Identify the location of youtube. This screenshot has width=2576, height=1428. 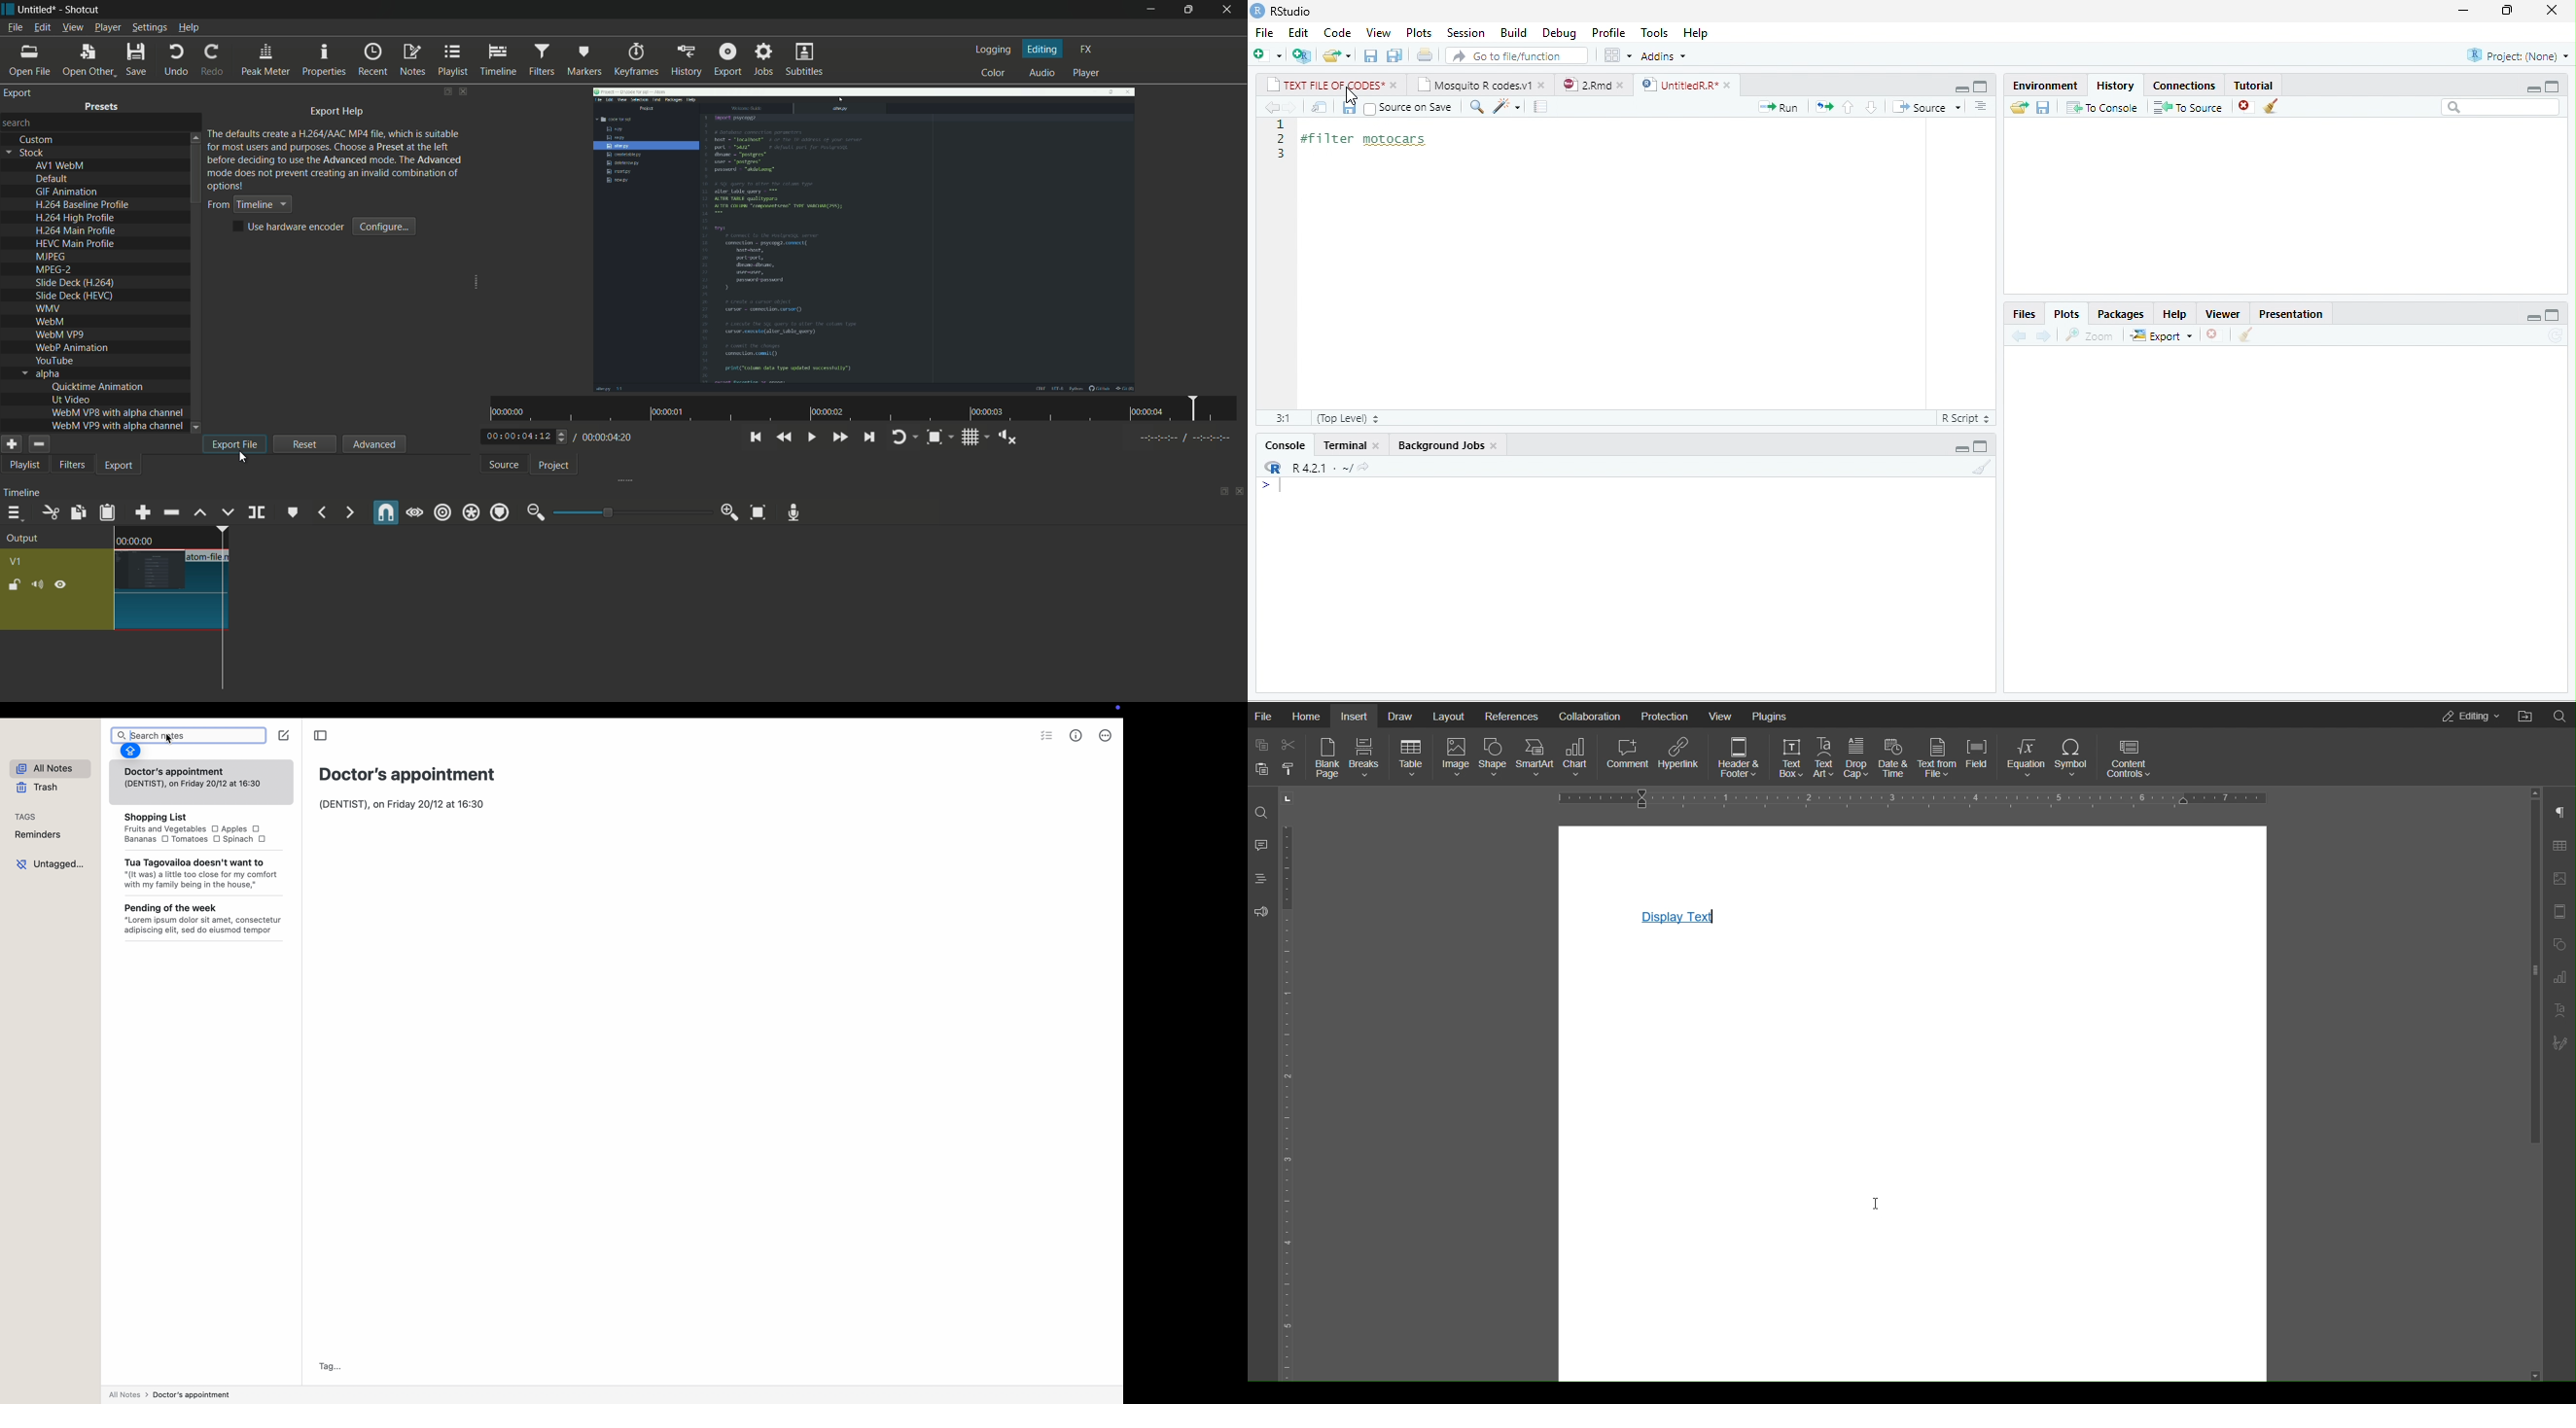
(54, 360).